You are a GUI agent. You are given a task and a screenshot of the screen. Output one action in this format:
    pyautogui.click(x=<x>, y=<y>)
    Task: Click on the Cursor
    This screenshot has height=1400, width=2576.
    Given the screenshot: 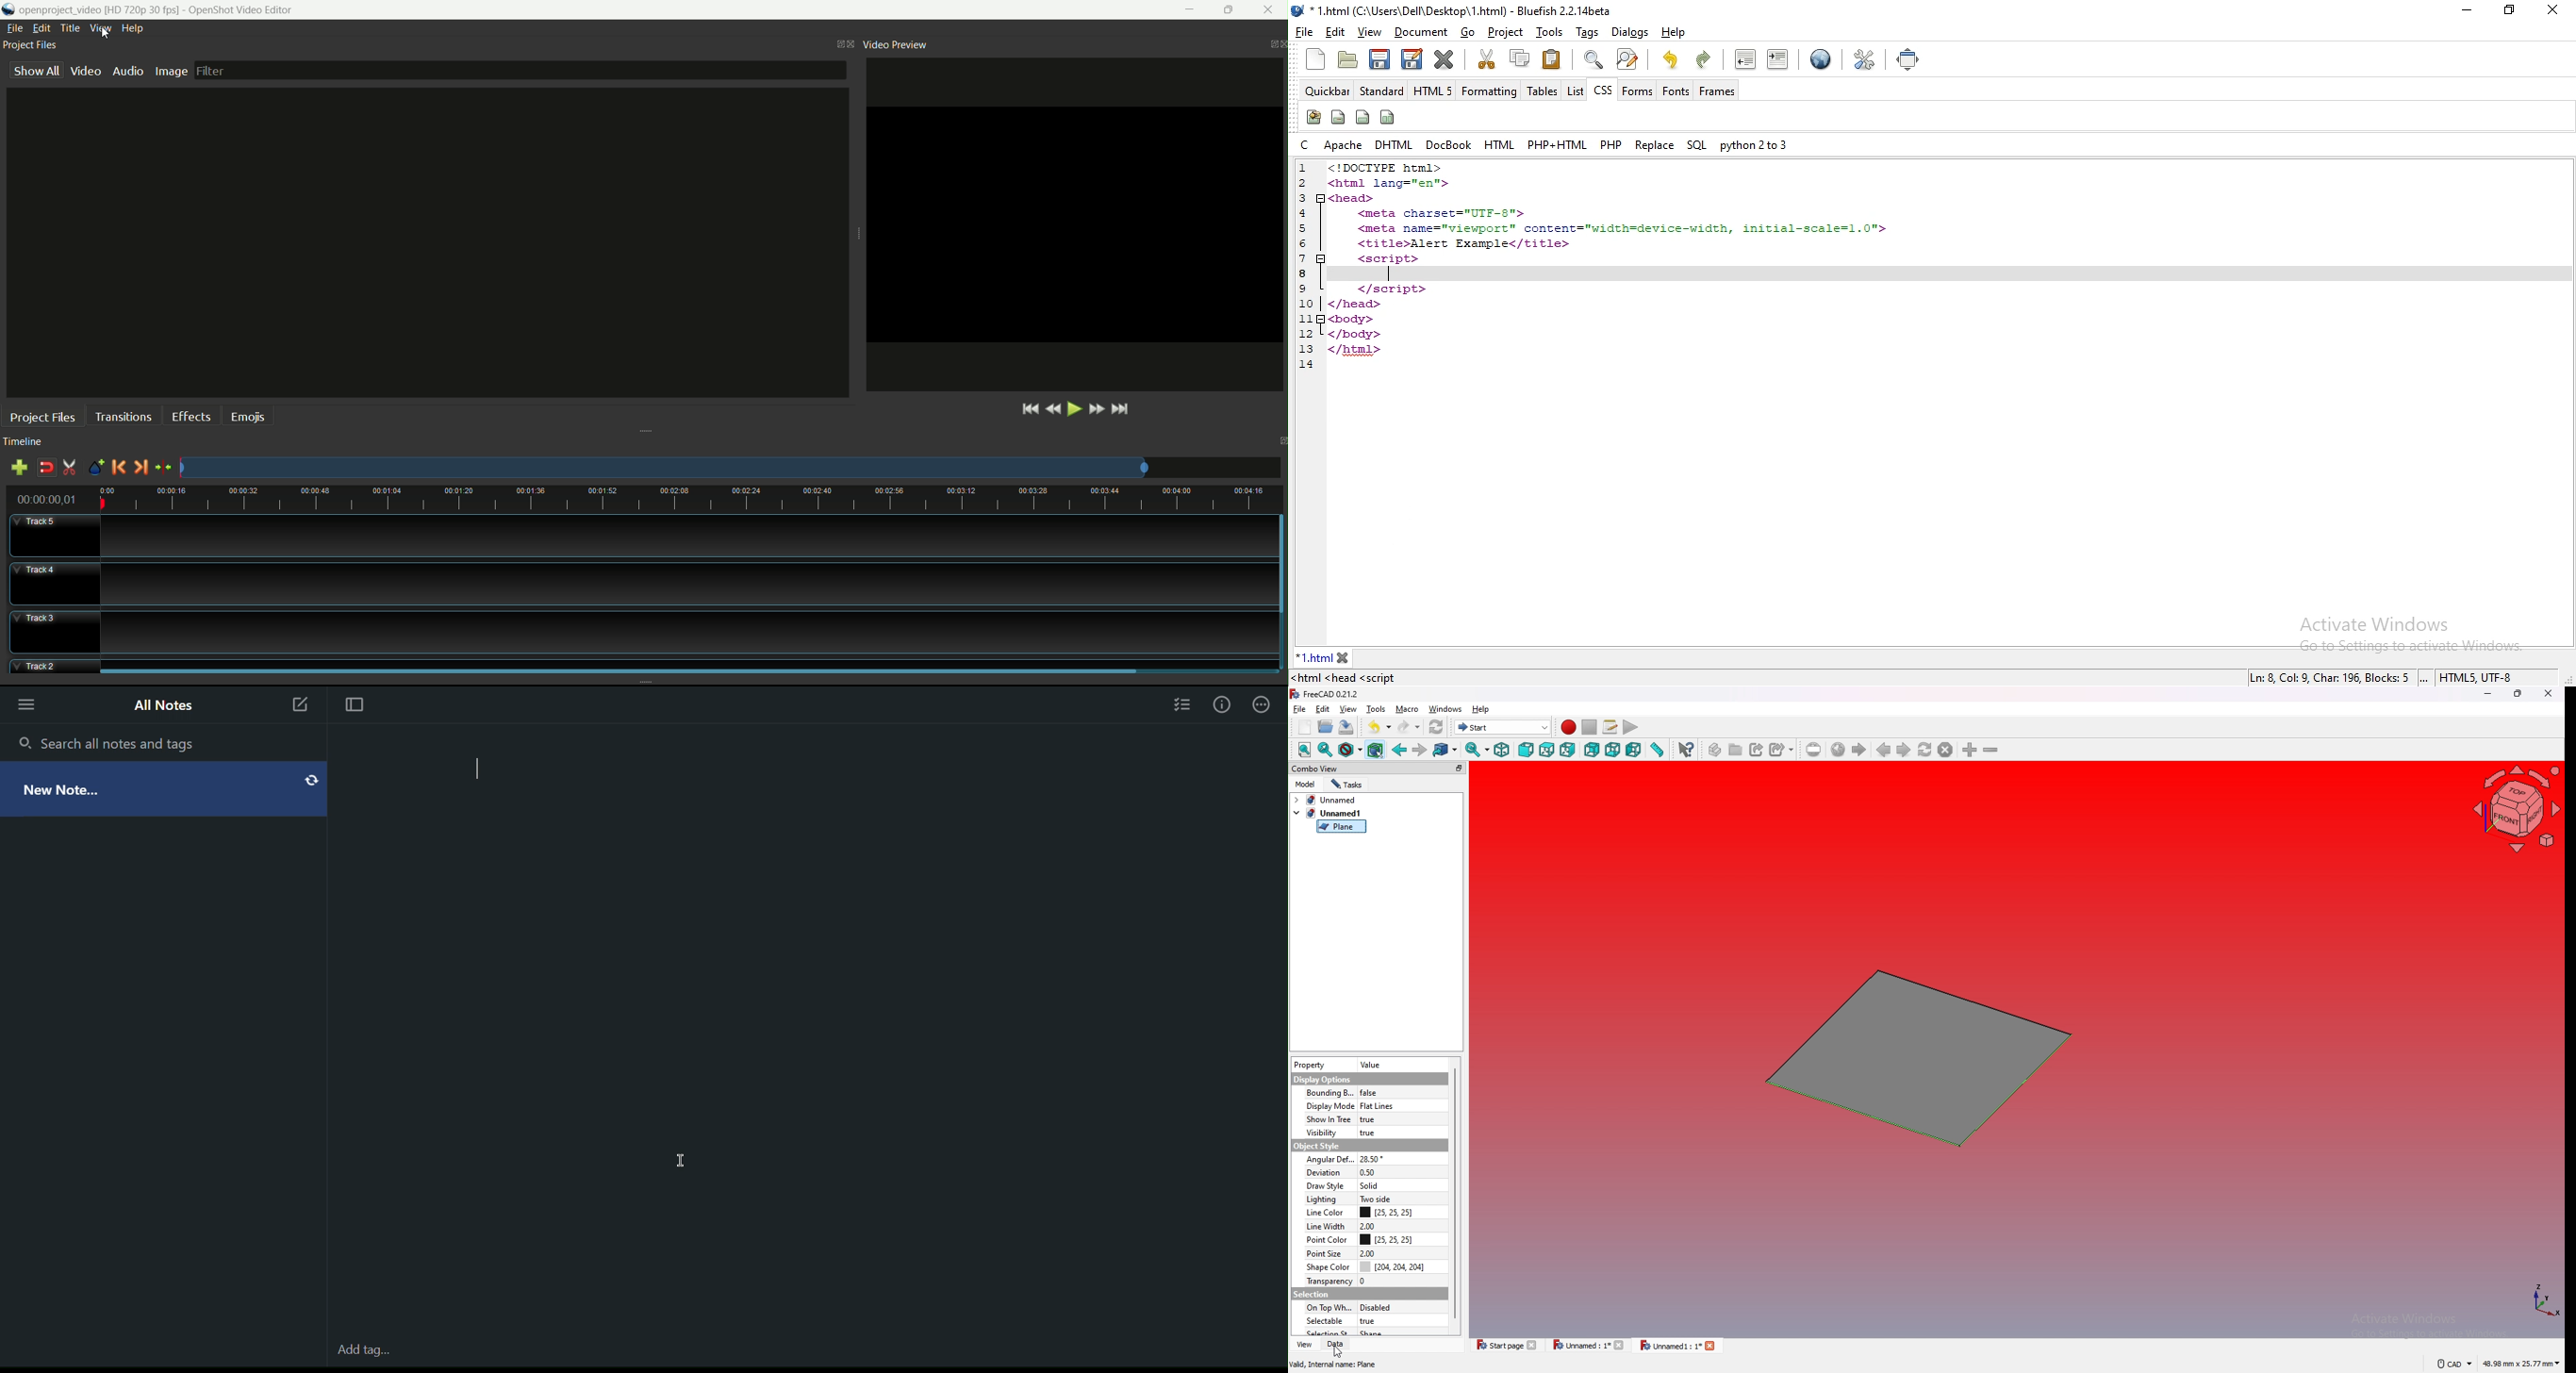 What is the action you would take?
    pyautogui.click(x=679, y=1159)
    